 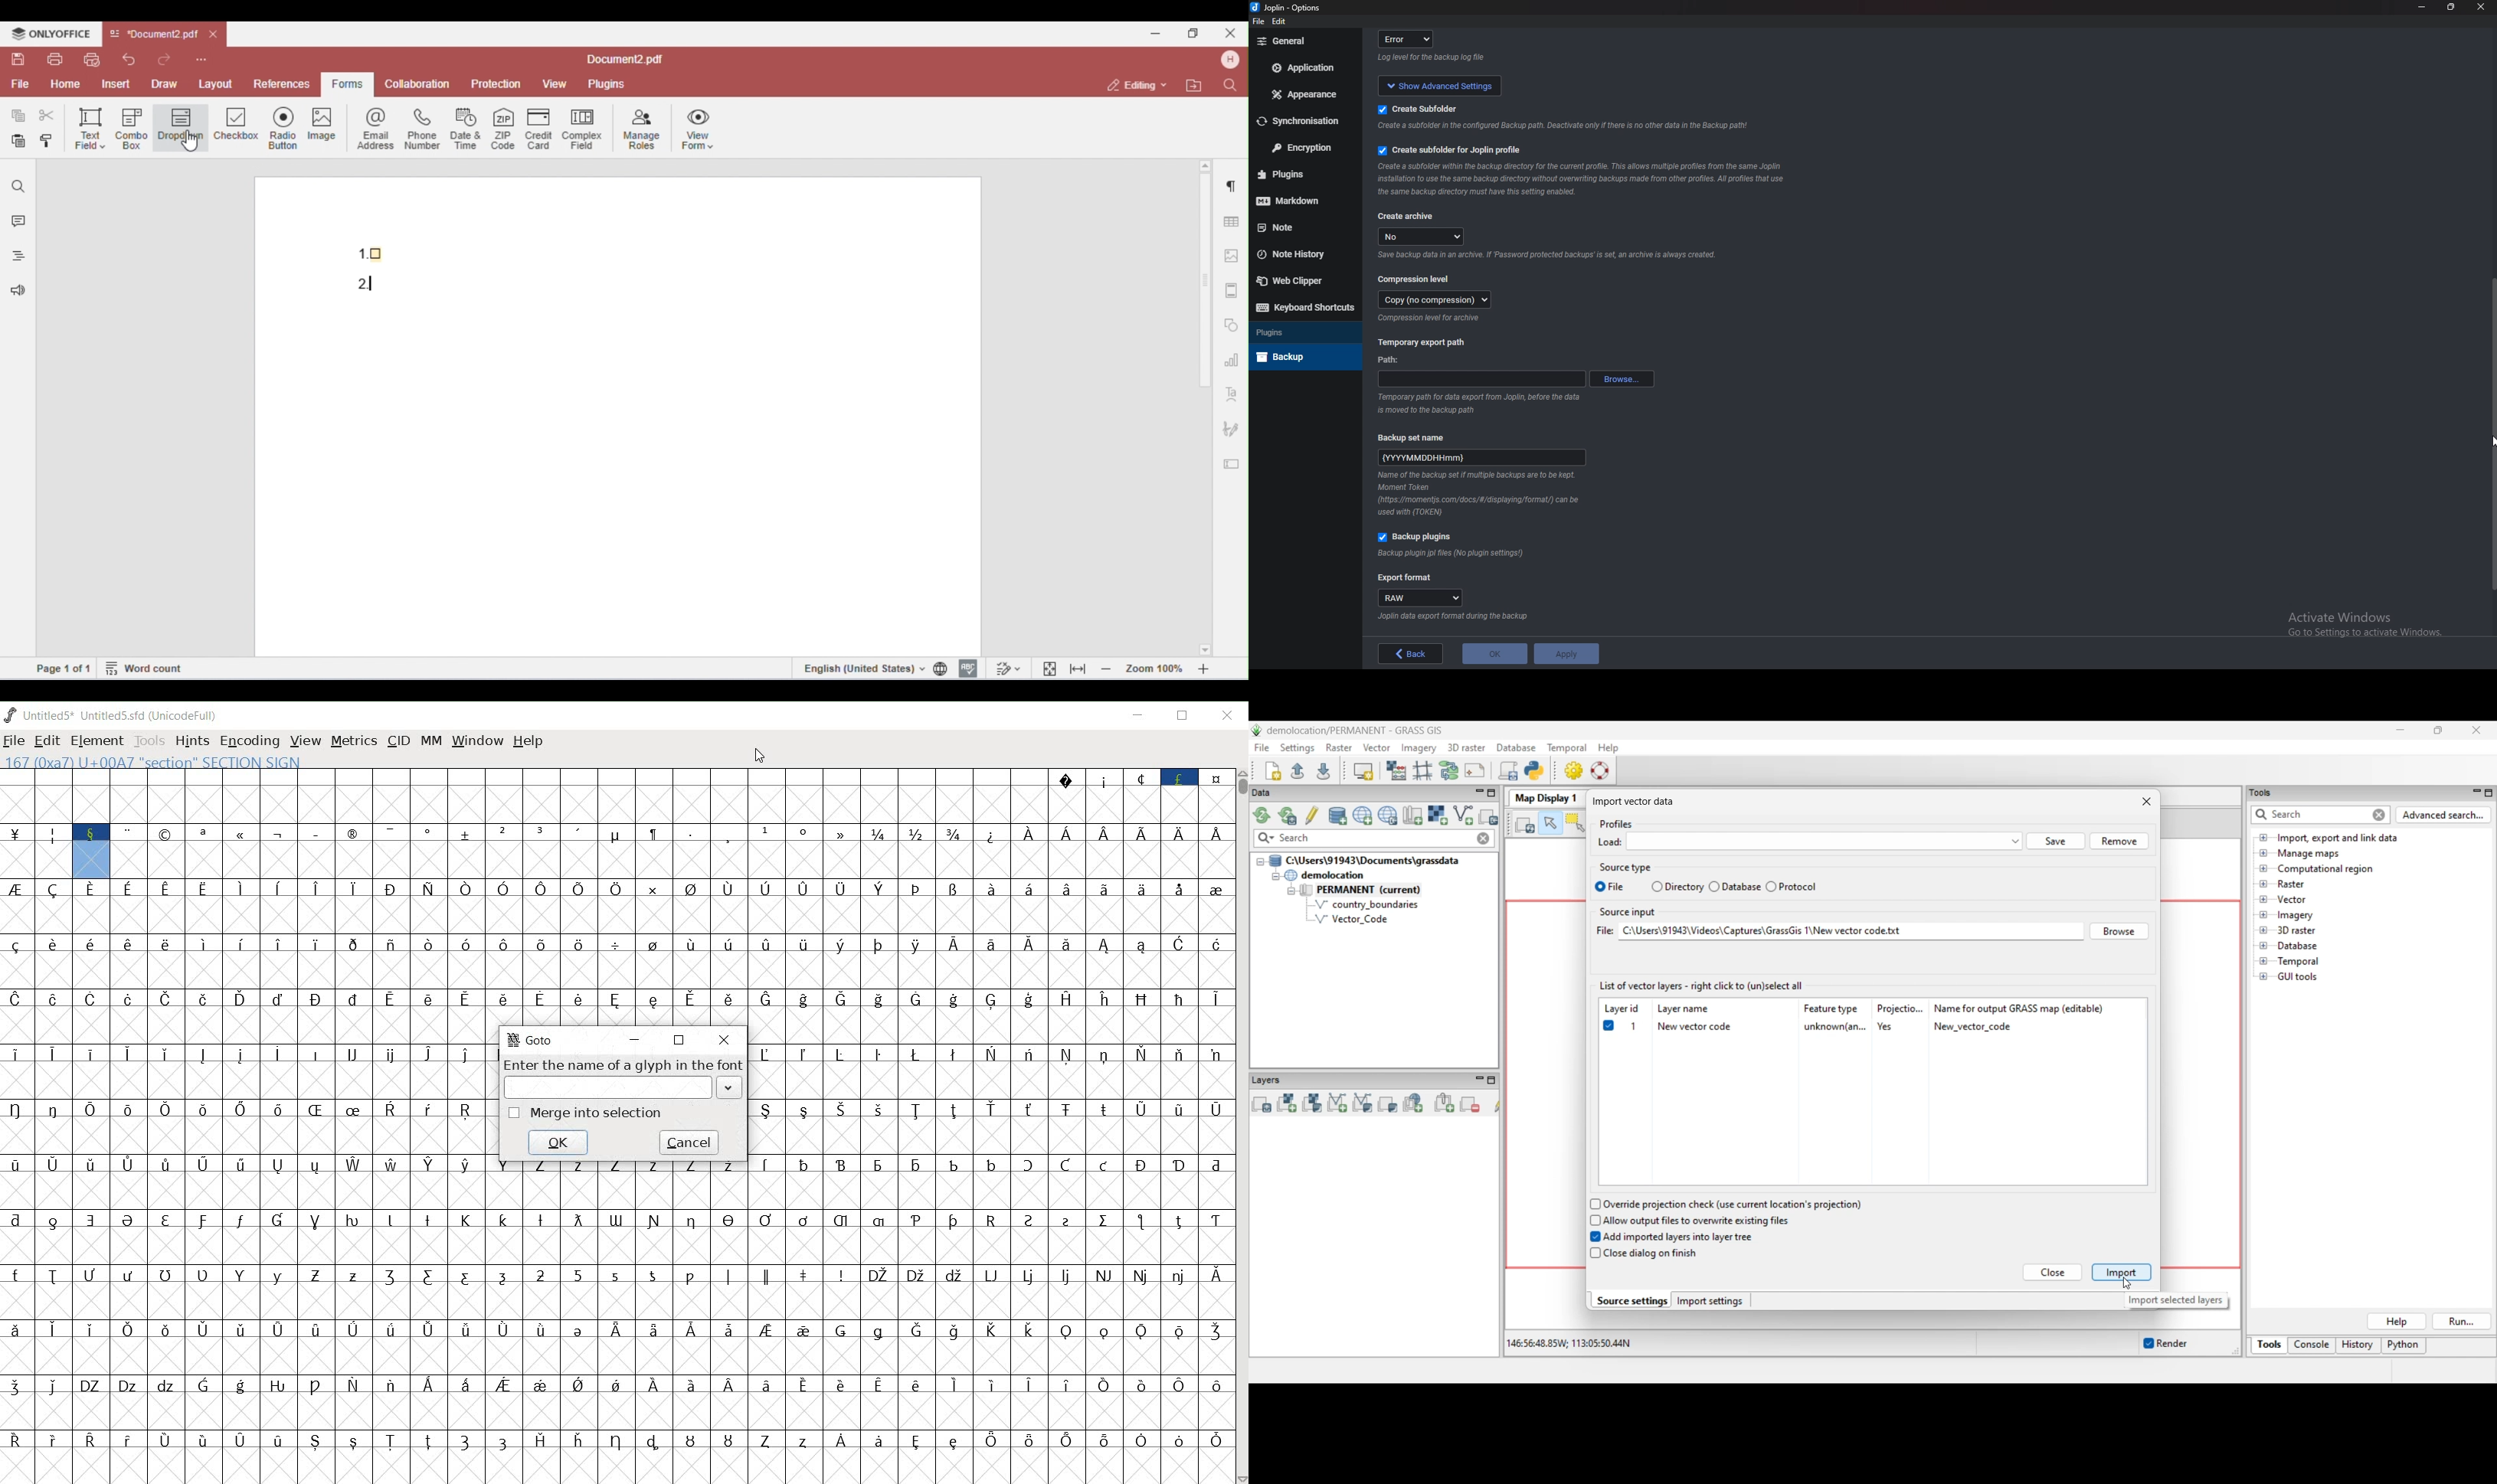 I want to click on Latin extended characters, so click(x=448, y=1403).